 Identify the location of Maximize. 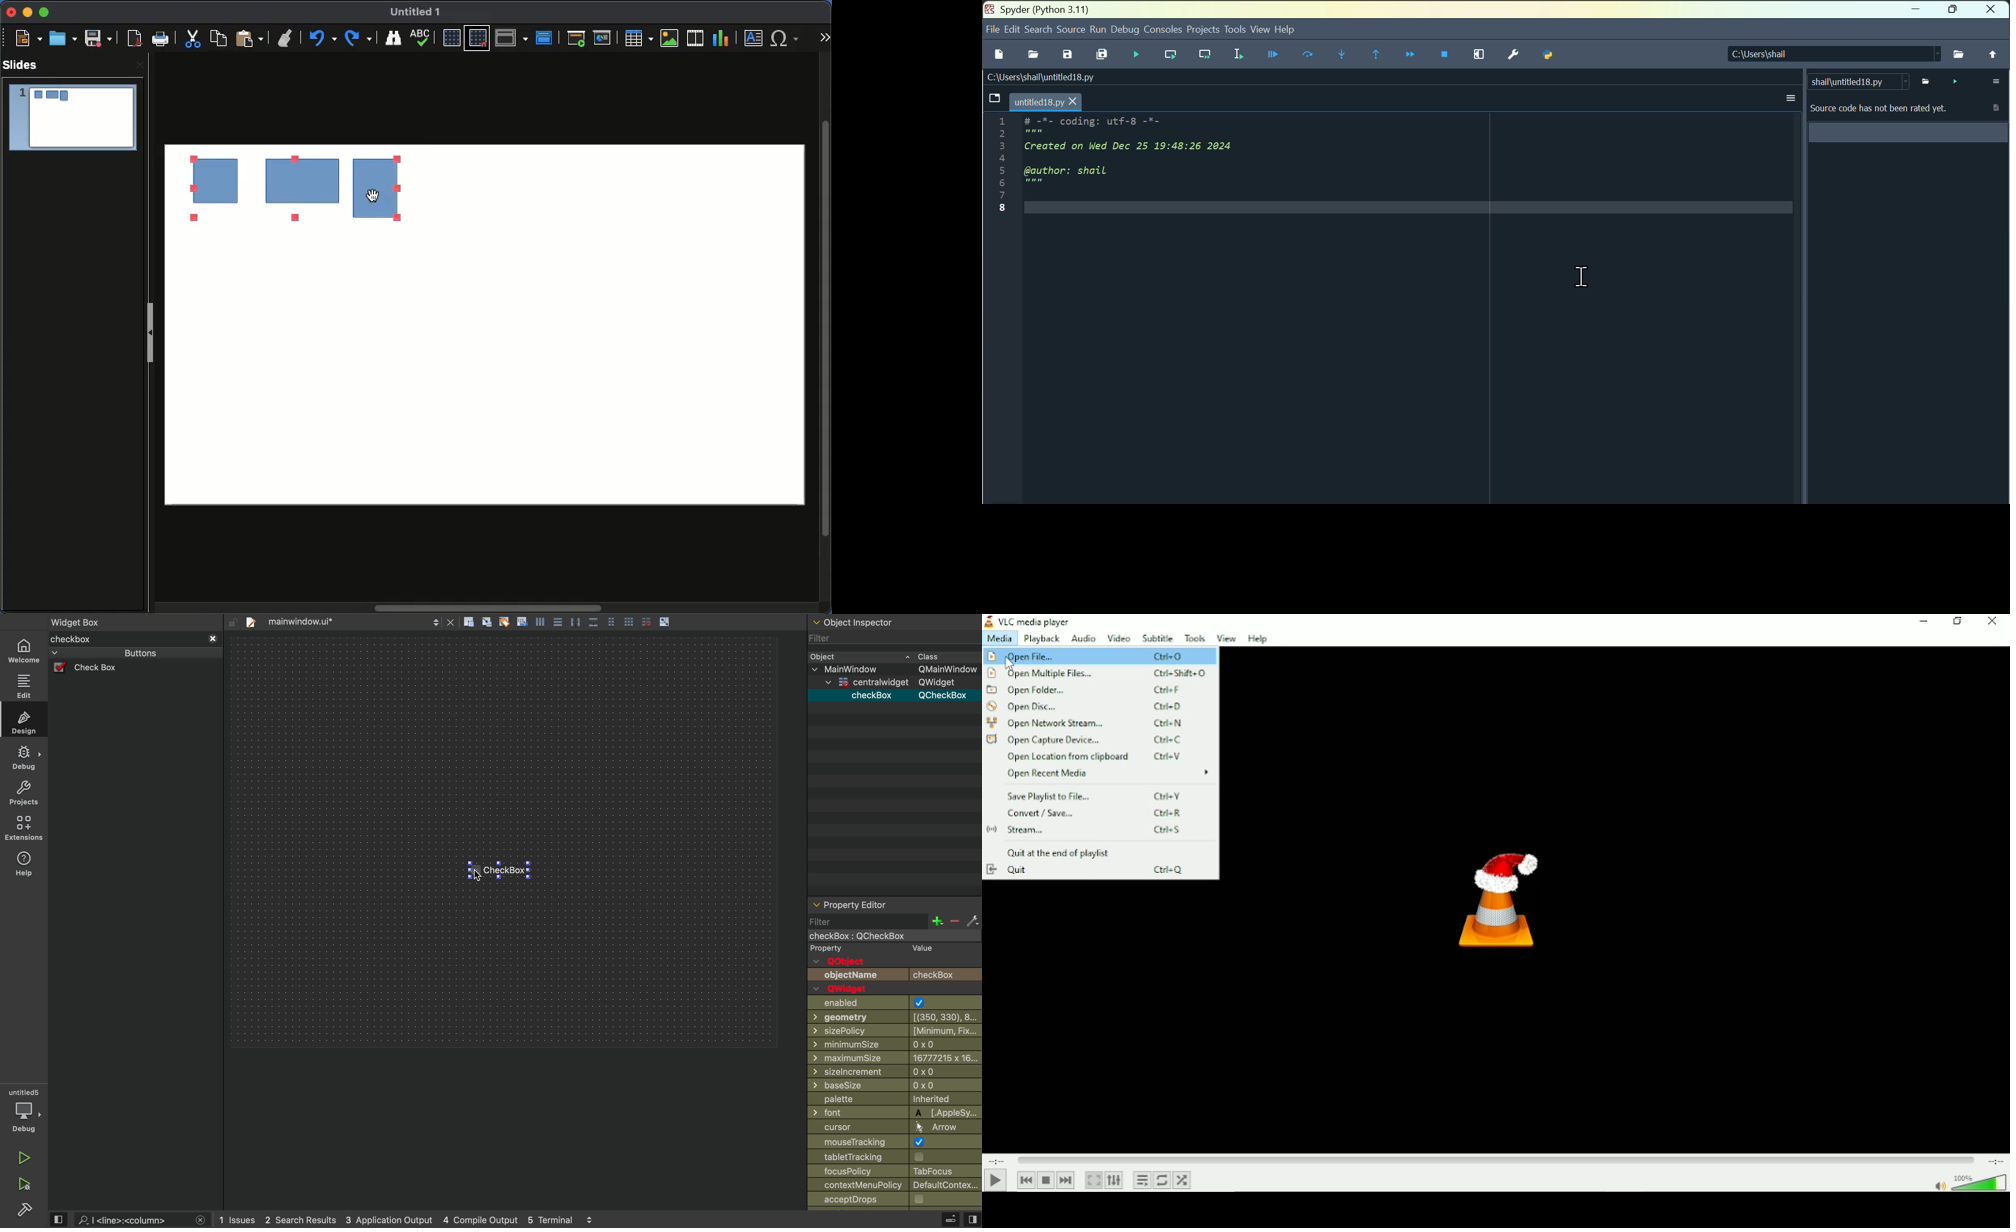
(43, 12).